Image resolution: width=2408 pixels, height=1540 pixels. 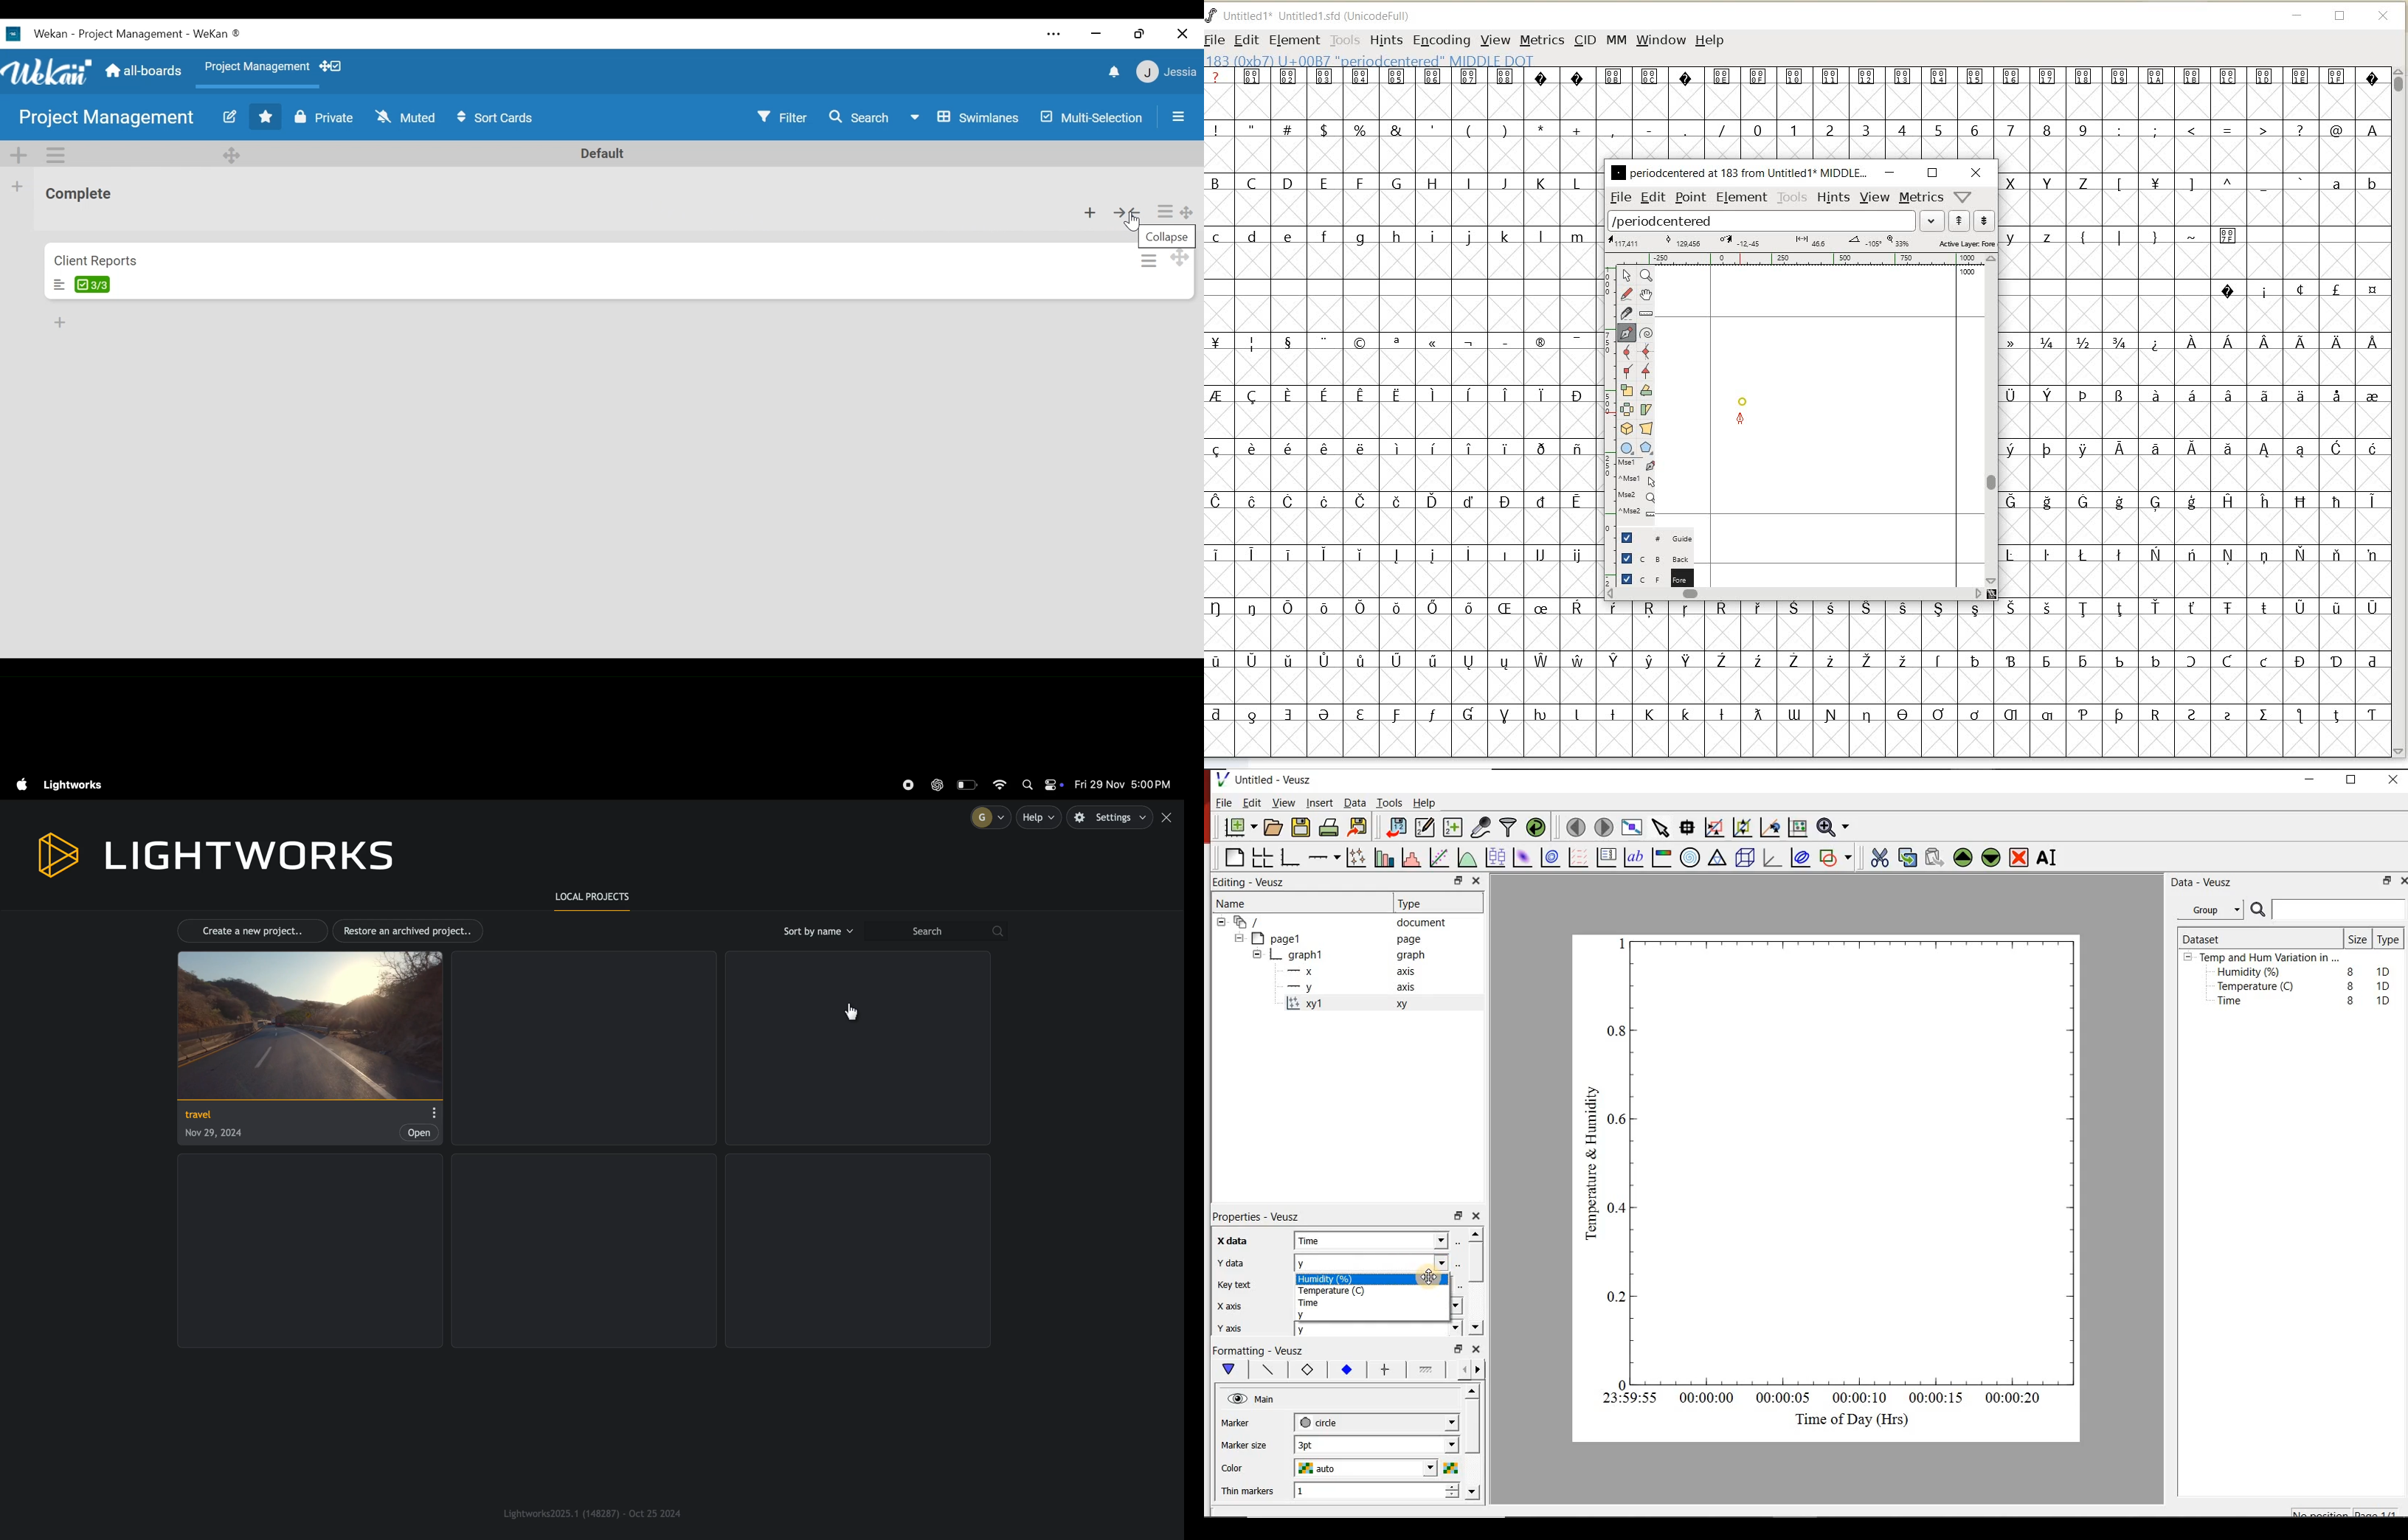 I want to click on y, so click(x=1313, y=987).